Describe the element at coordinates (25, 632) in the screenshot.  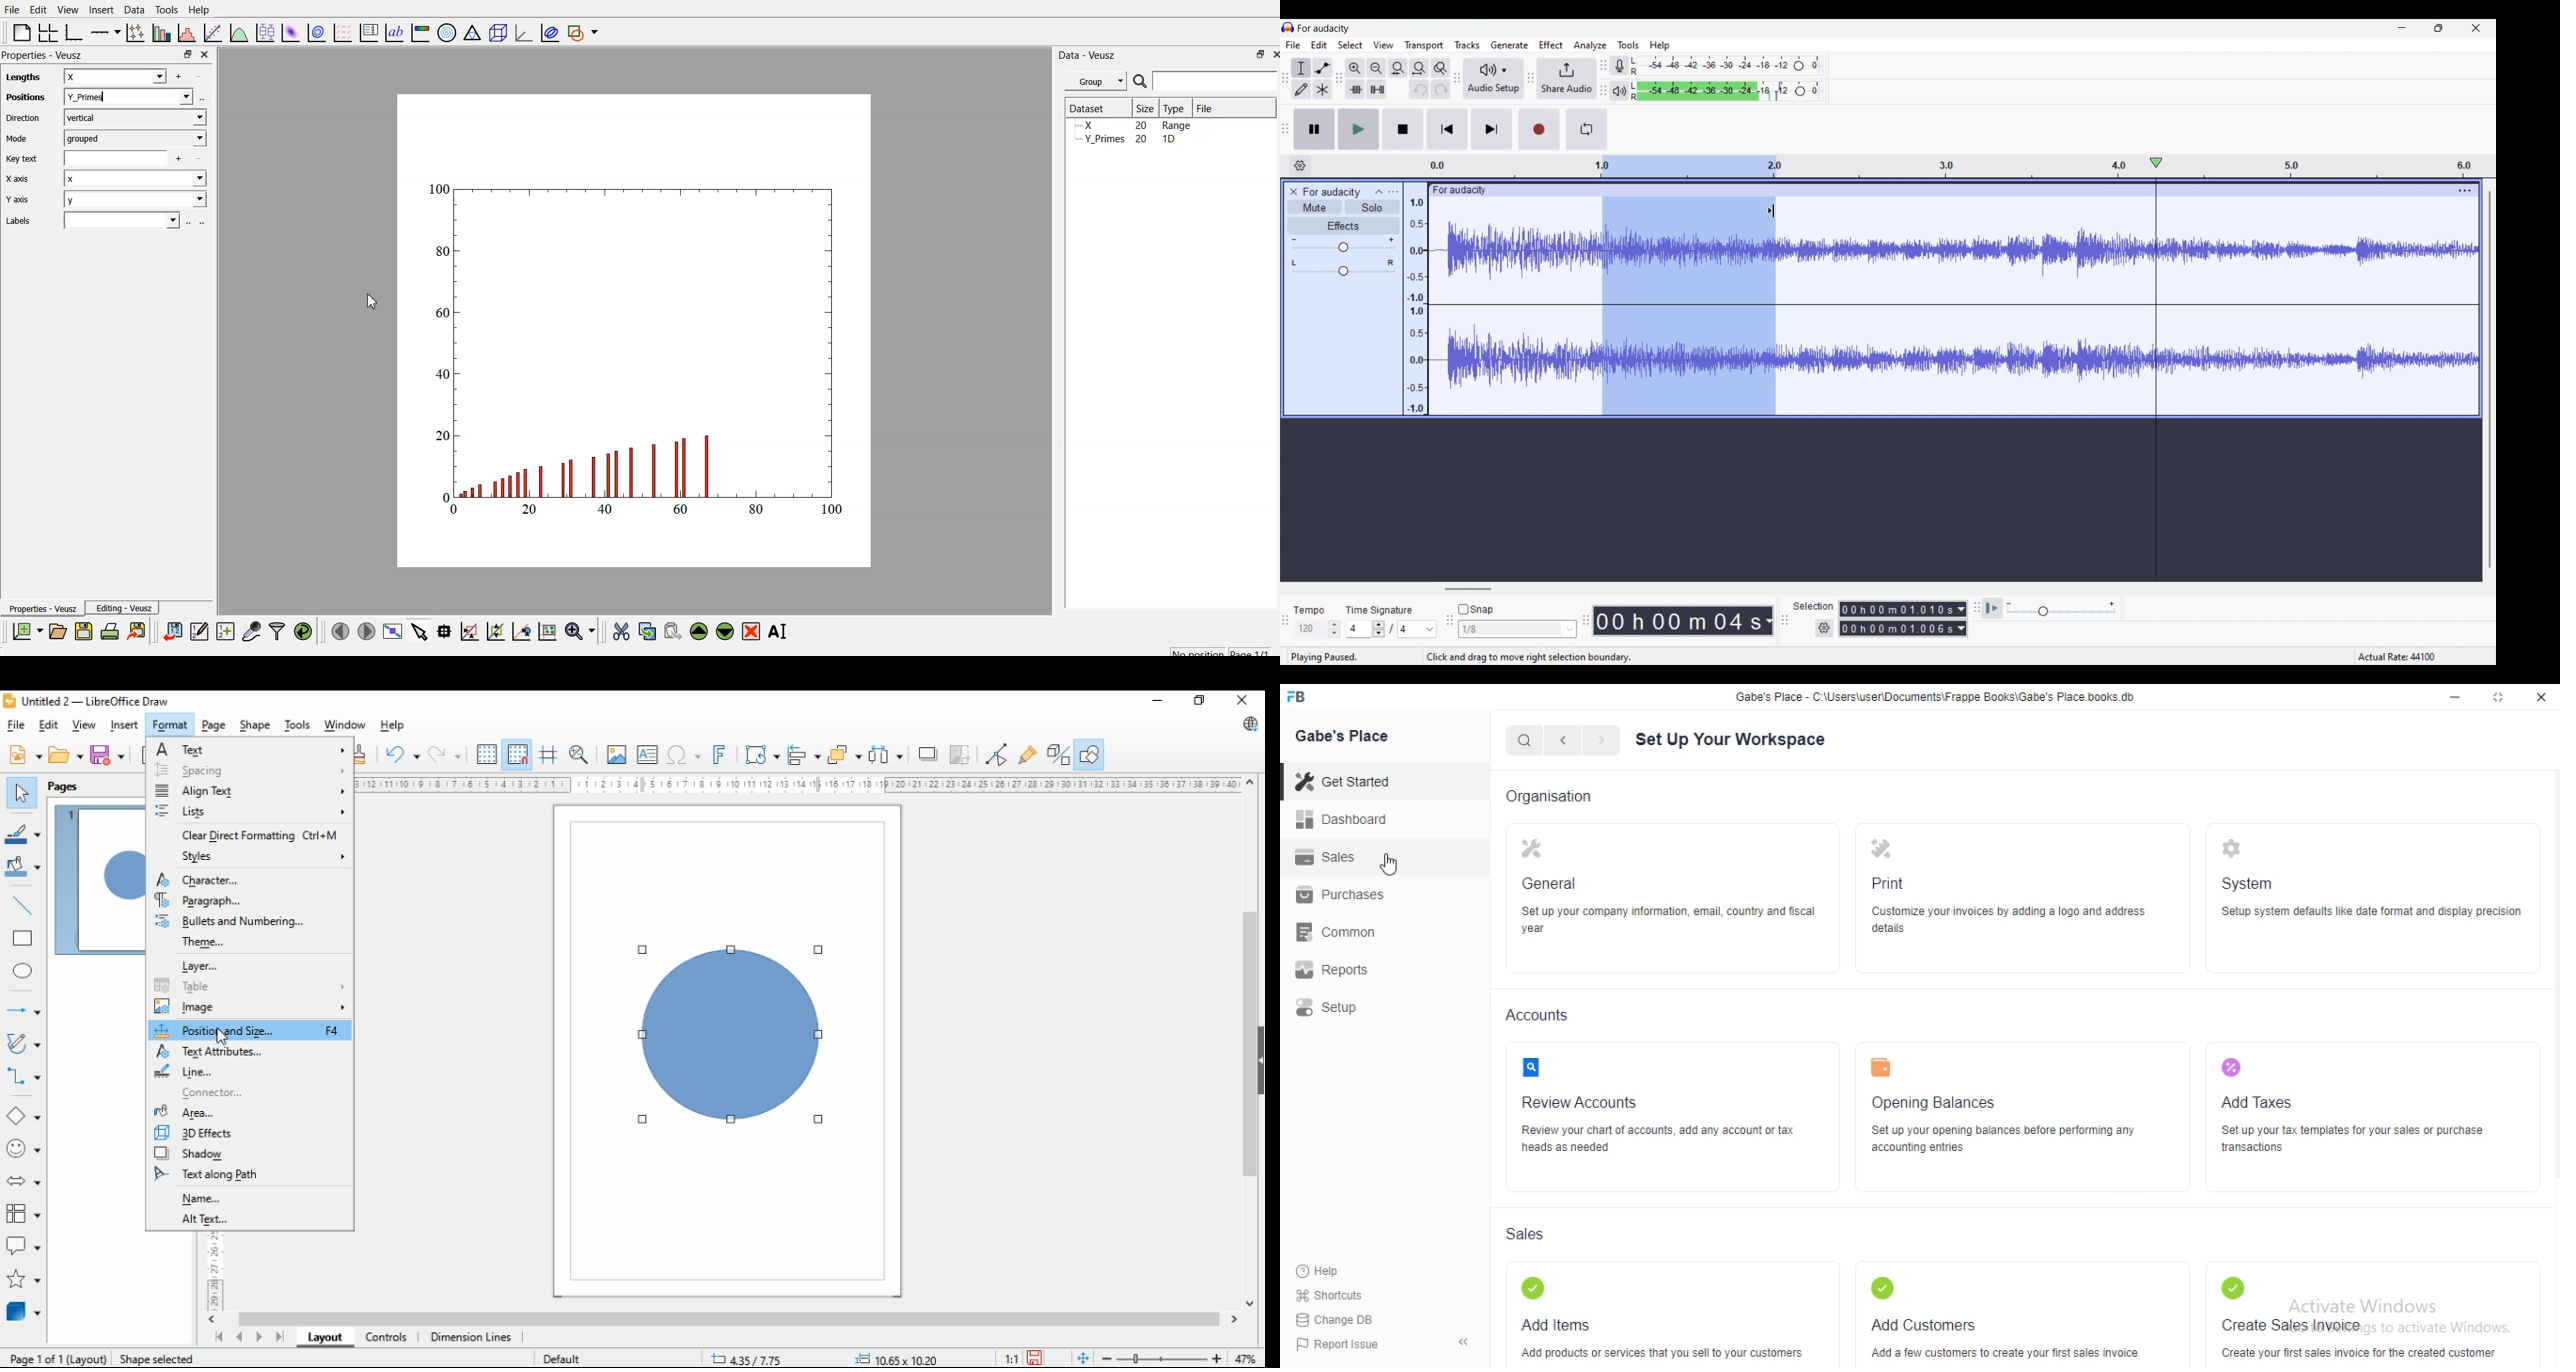
I see `new document` at that location.